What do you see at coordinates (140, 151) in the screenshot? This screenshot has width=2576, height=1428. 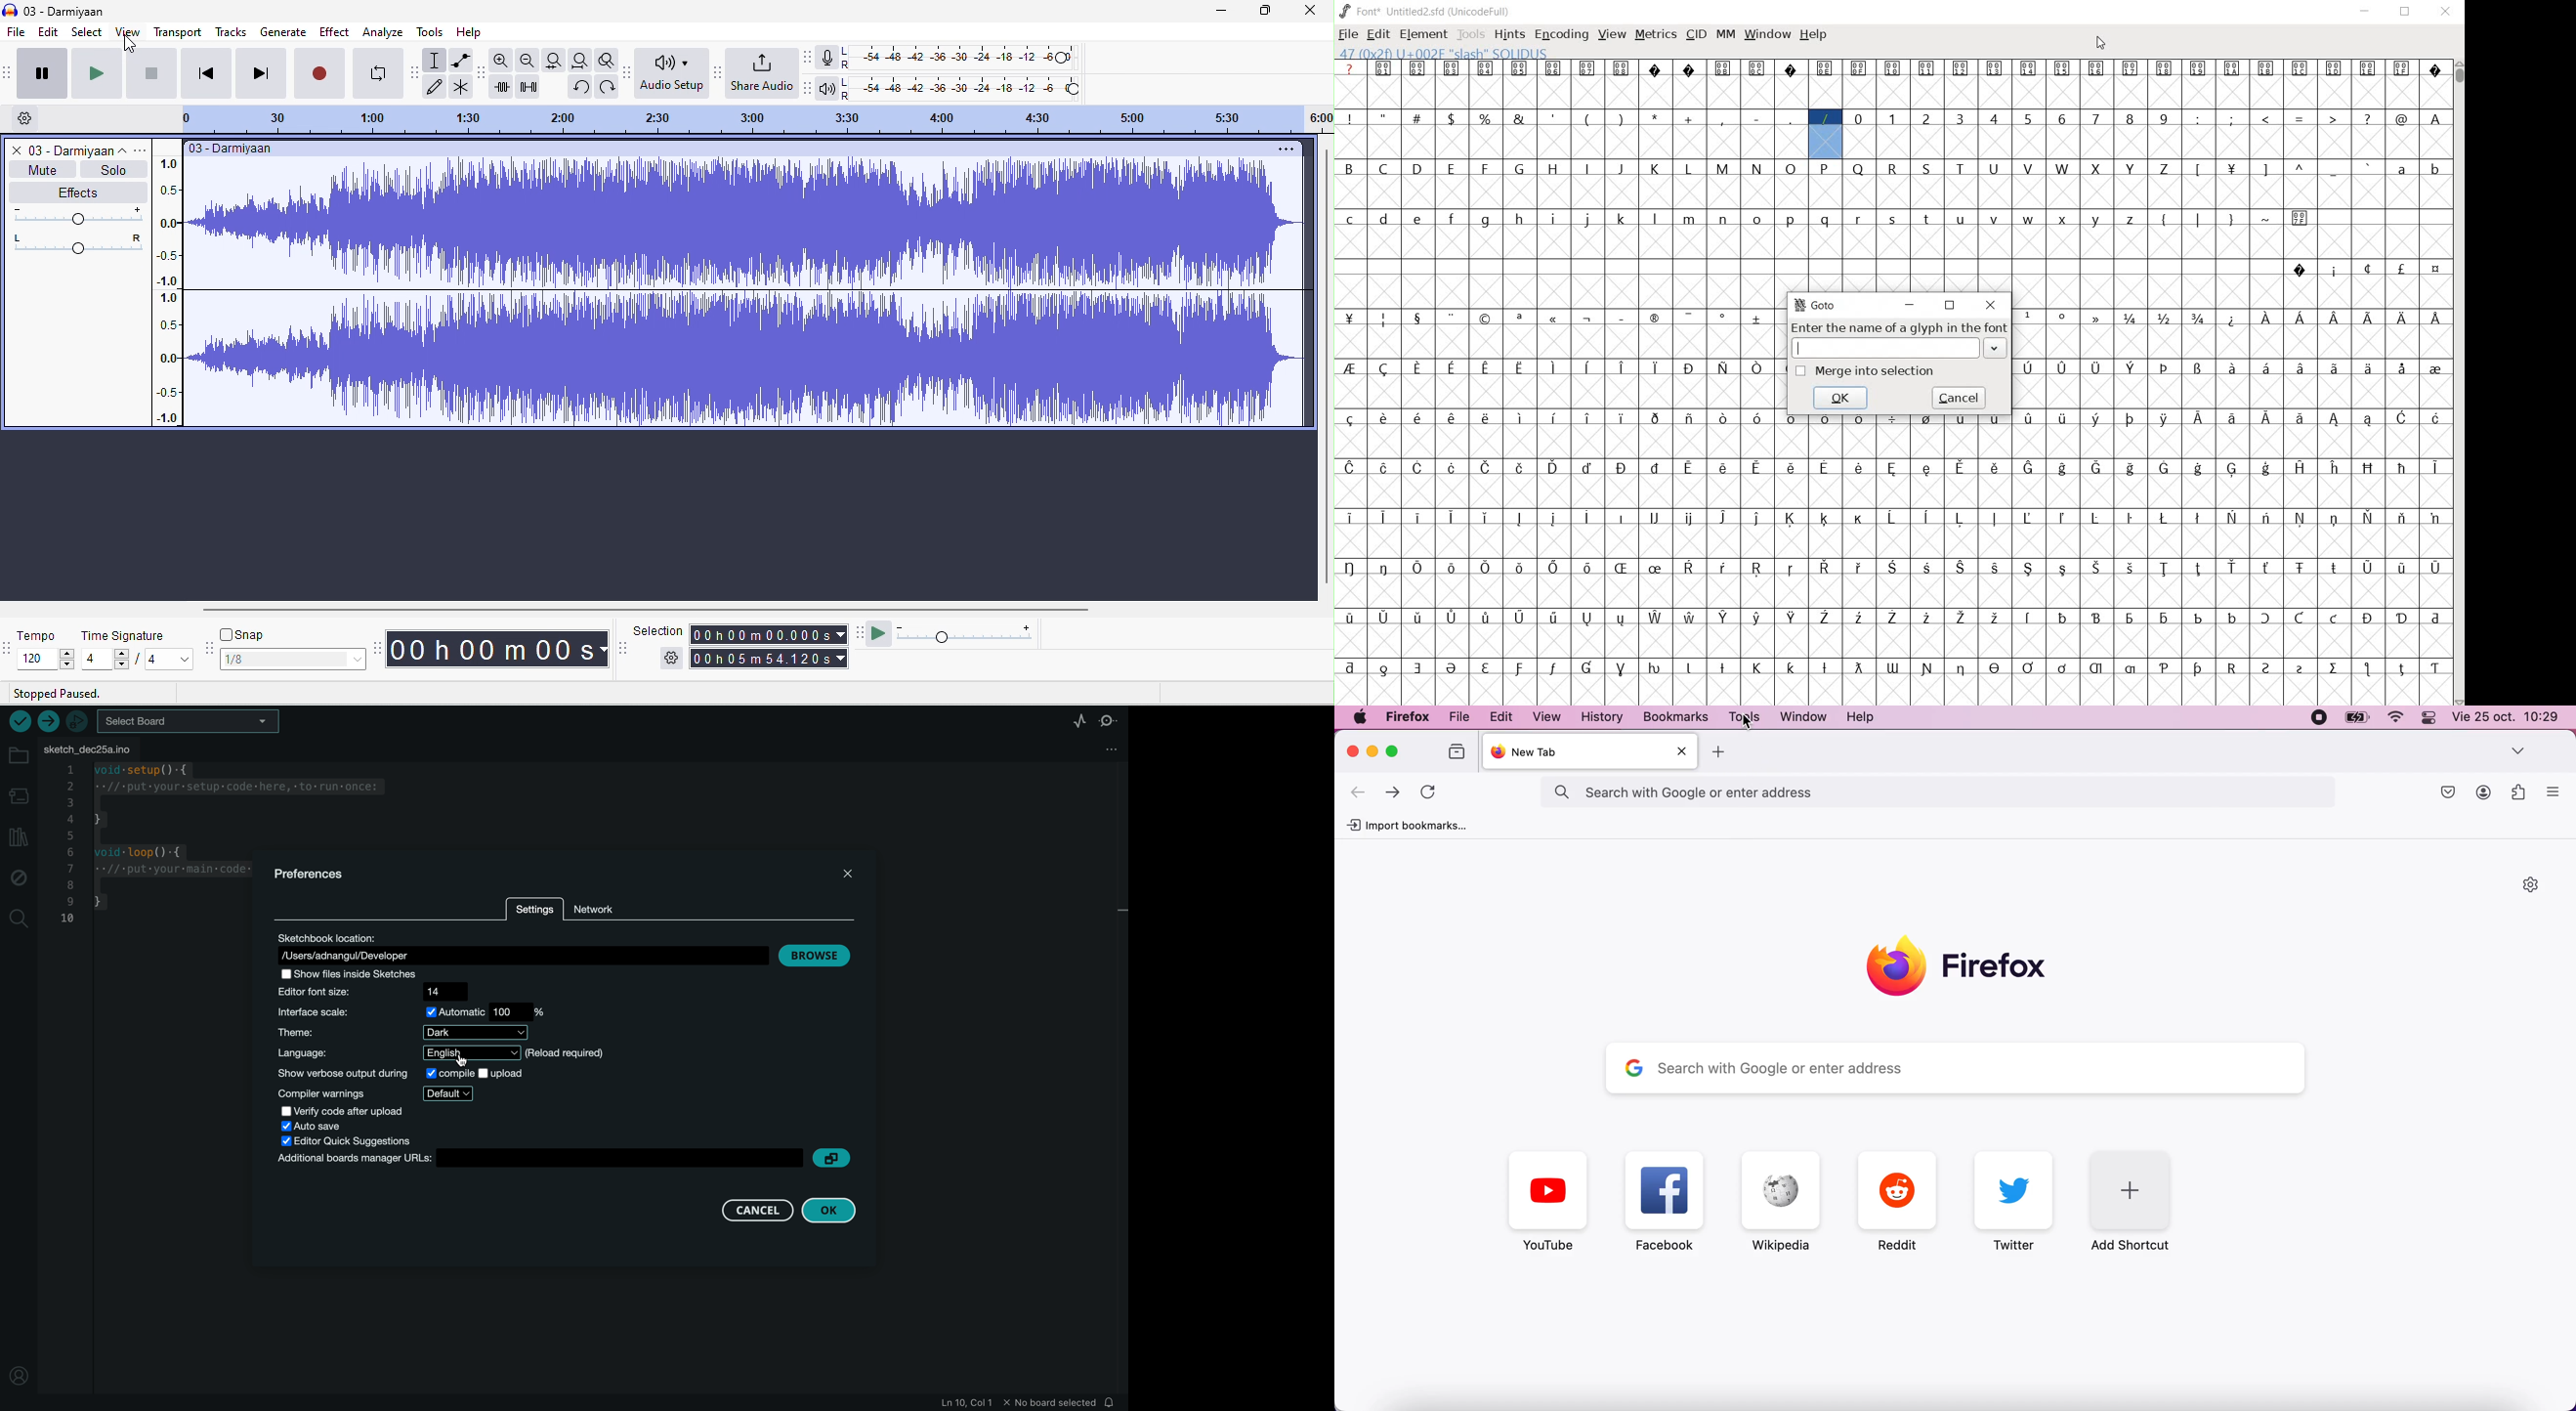 I see `track options` at bounding box center [140, 151].